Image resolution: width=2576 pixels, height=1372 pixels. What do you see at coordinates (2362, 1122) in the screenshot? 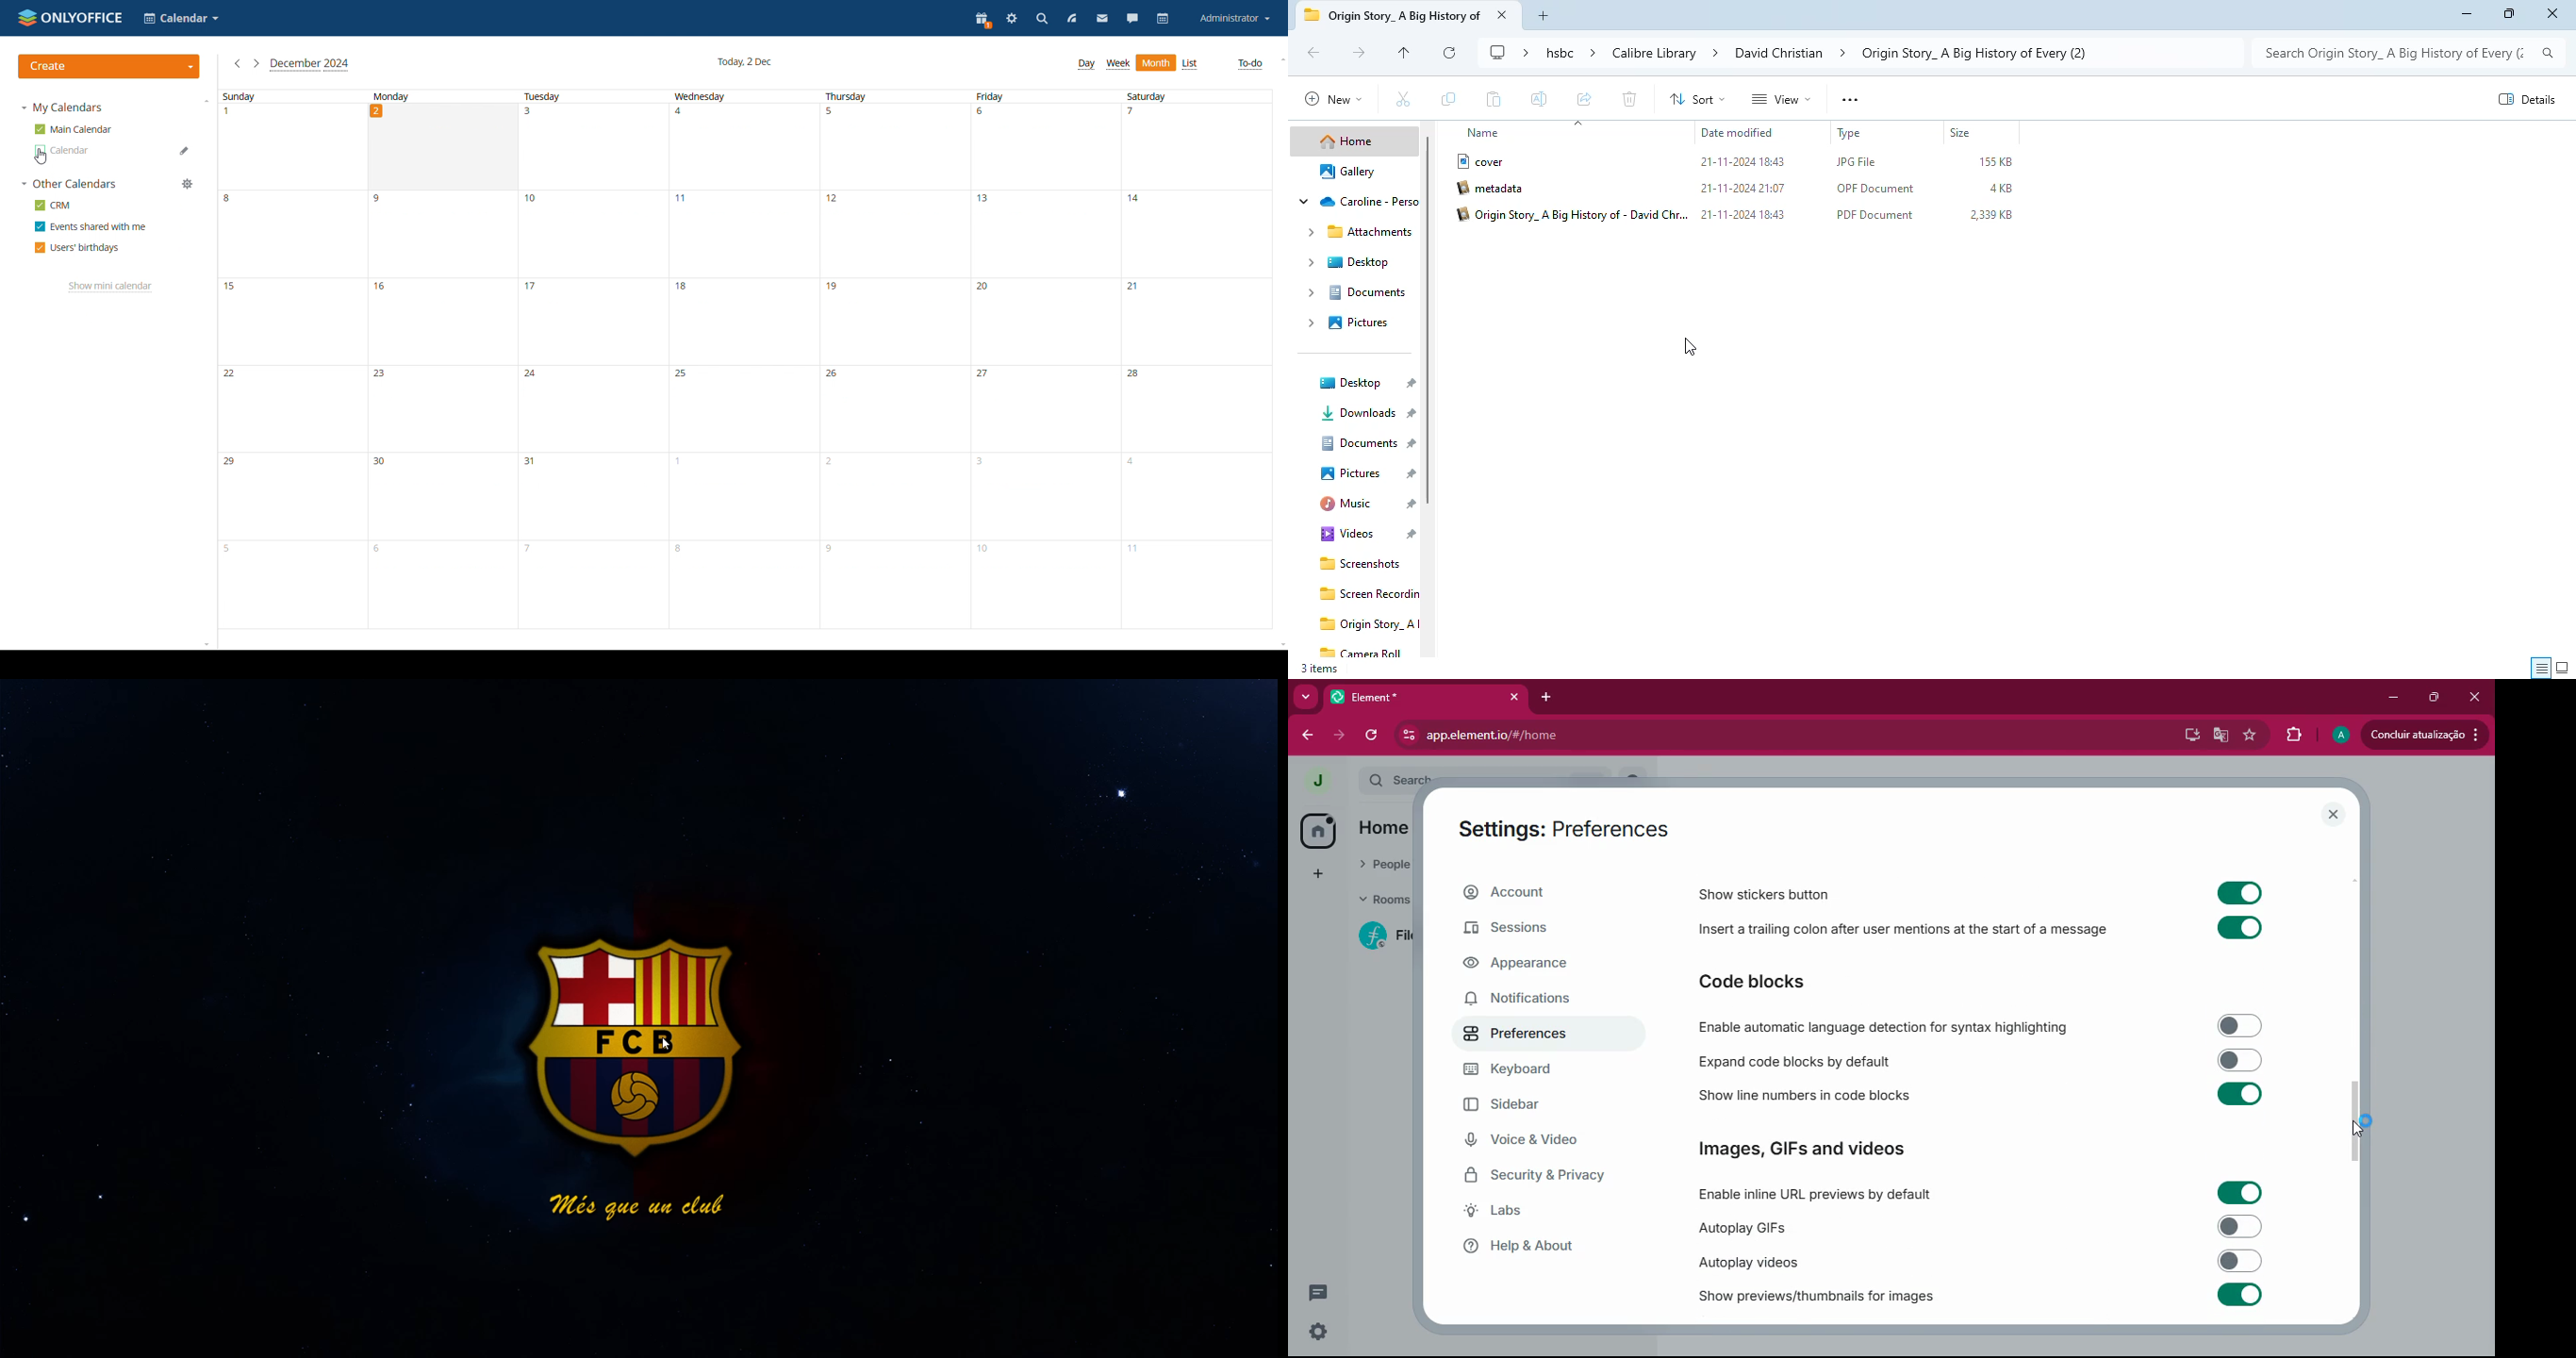
I see `scroll bar` at bounding box center [2362, 1122].